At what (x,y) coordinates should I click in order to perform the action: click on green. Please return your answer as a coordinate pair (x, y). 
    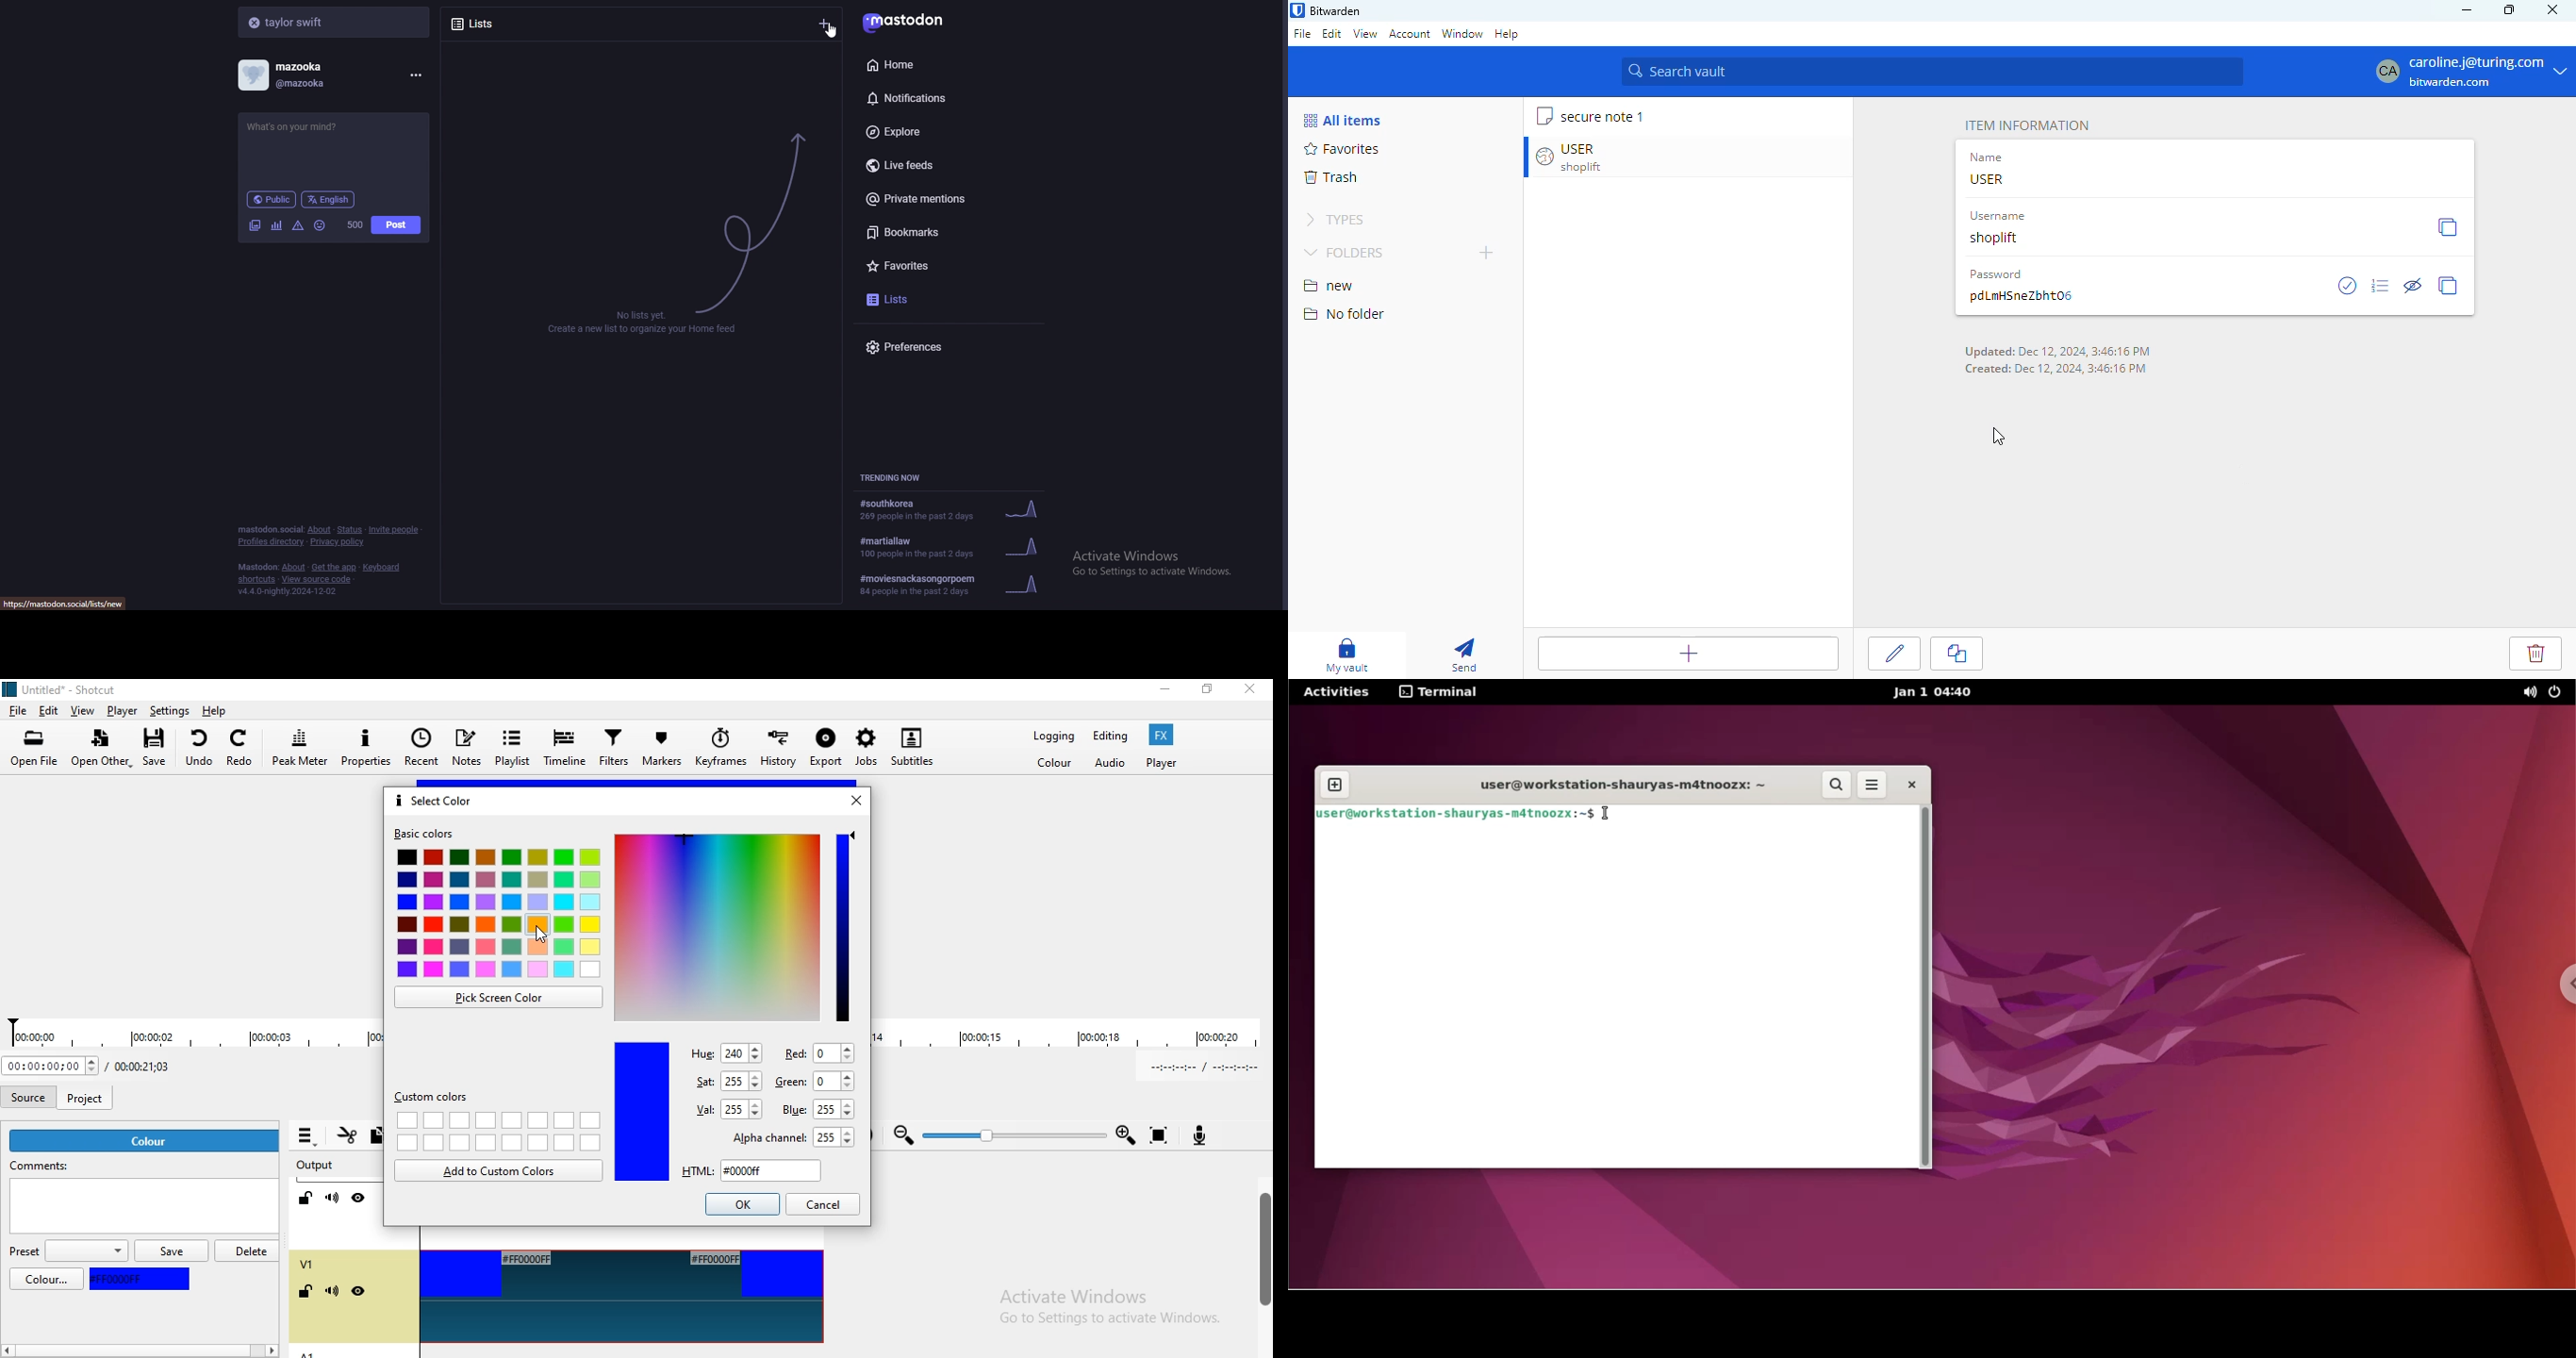
    Looking at the image, I should click on (817, 1083).